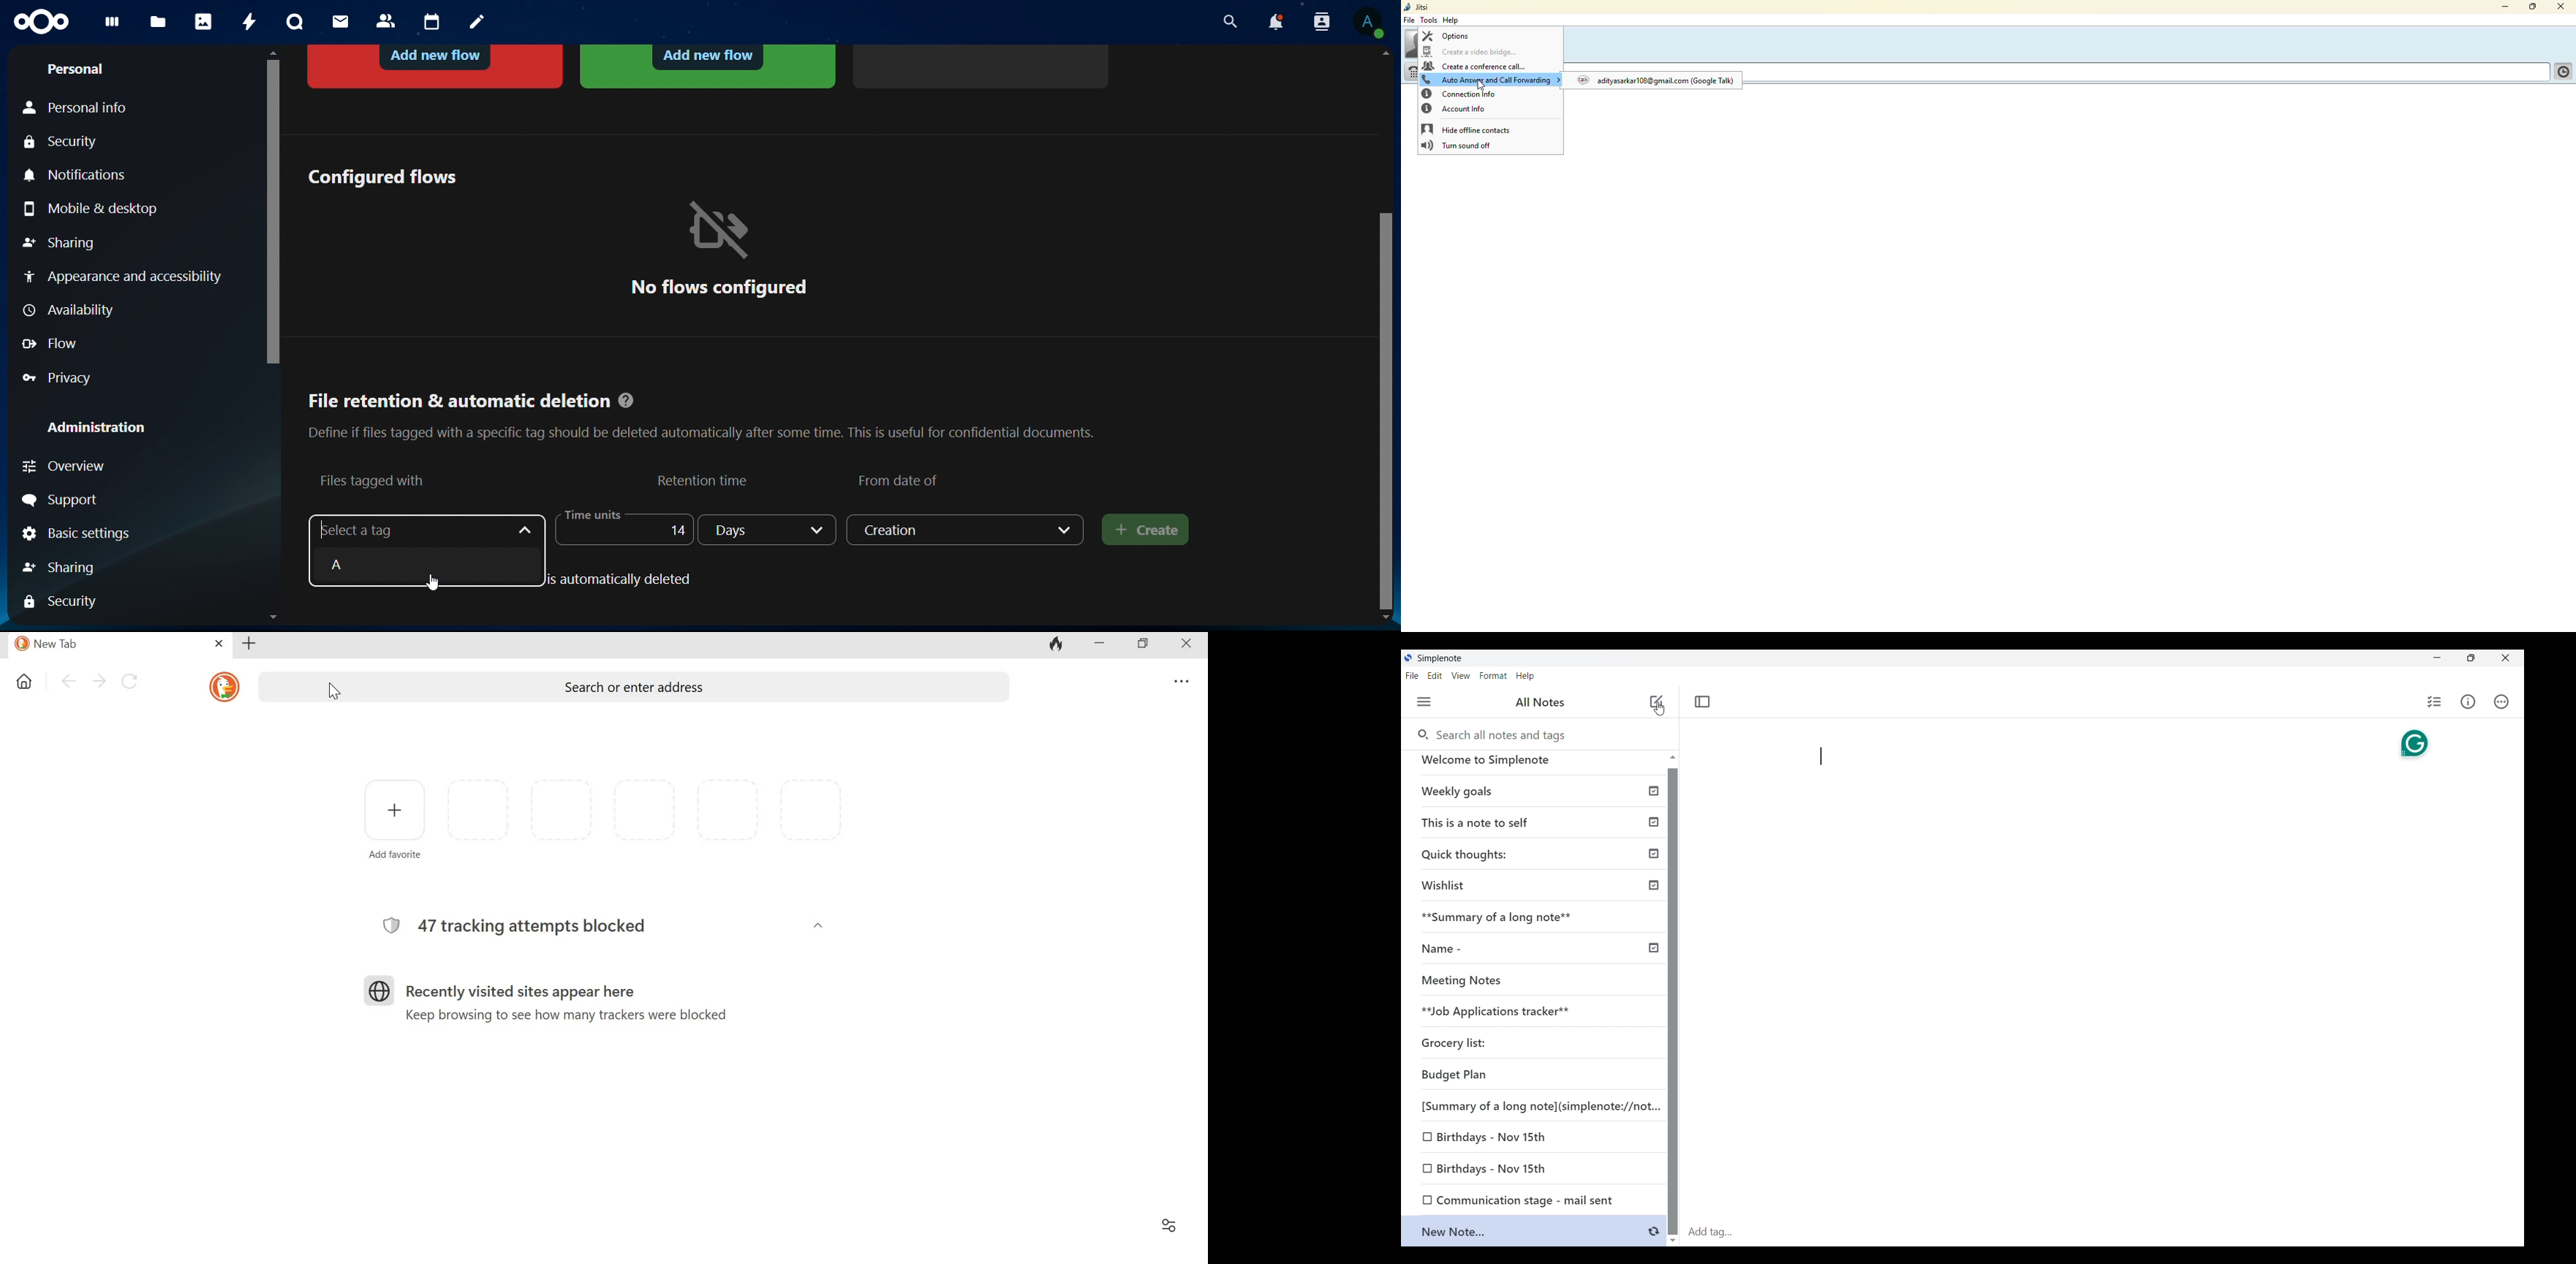 The width and height of the screenshot is (2576, 1288). What do you see at coordinates (1526, 1234) in the screenshot?
I see `New note added` at bounding box center [1526, 1234].